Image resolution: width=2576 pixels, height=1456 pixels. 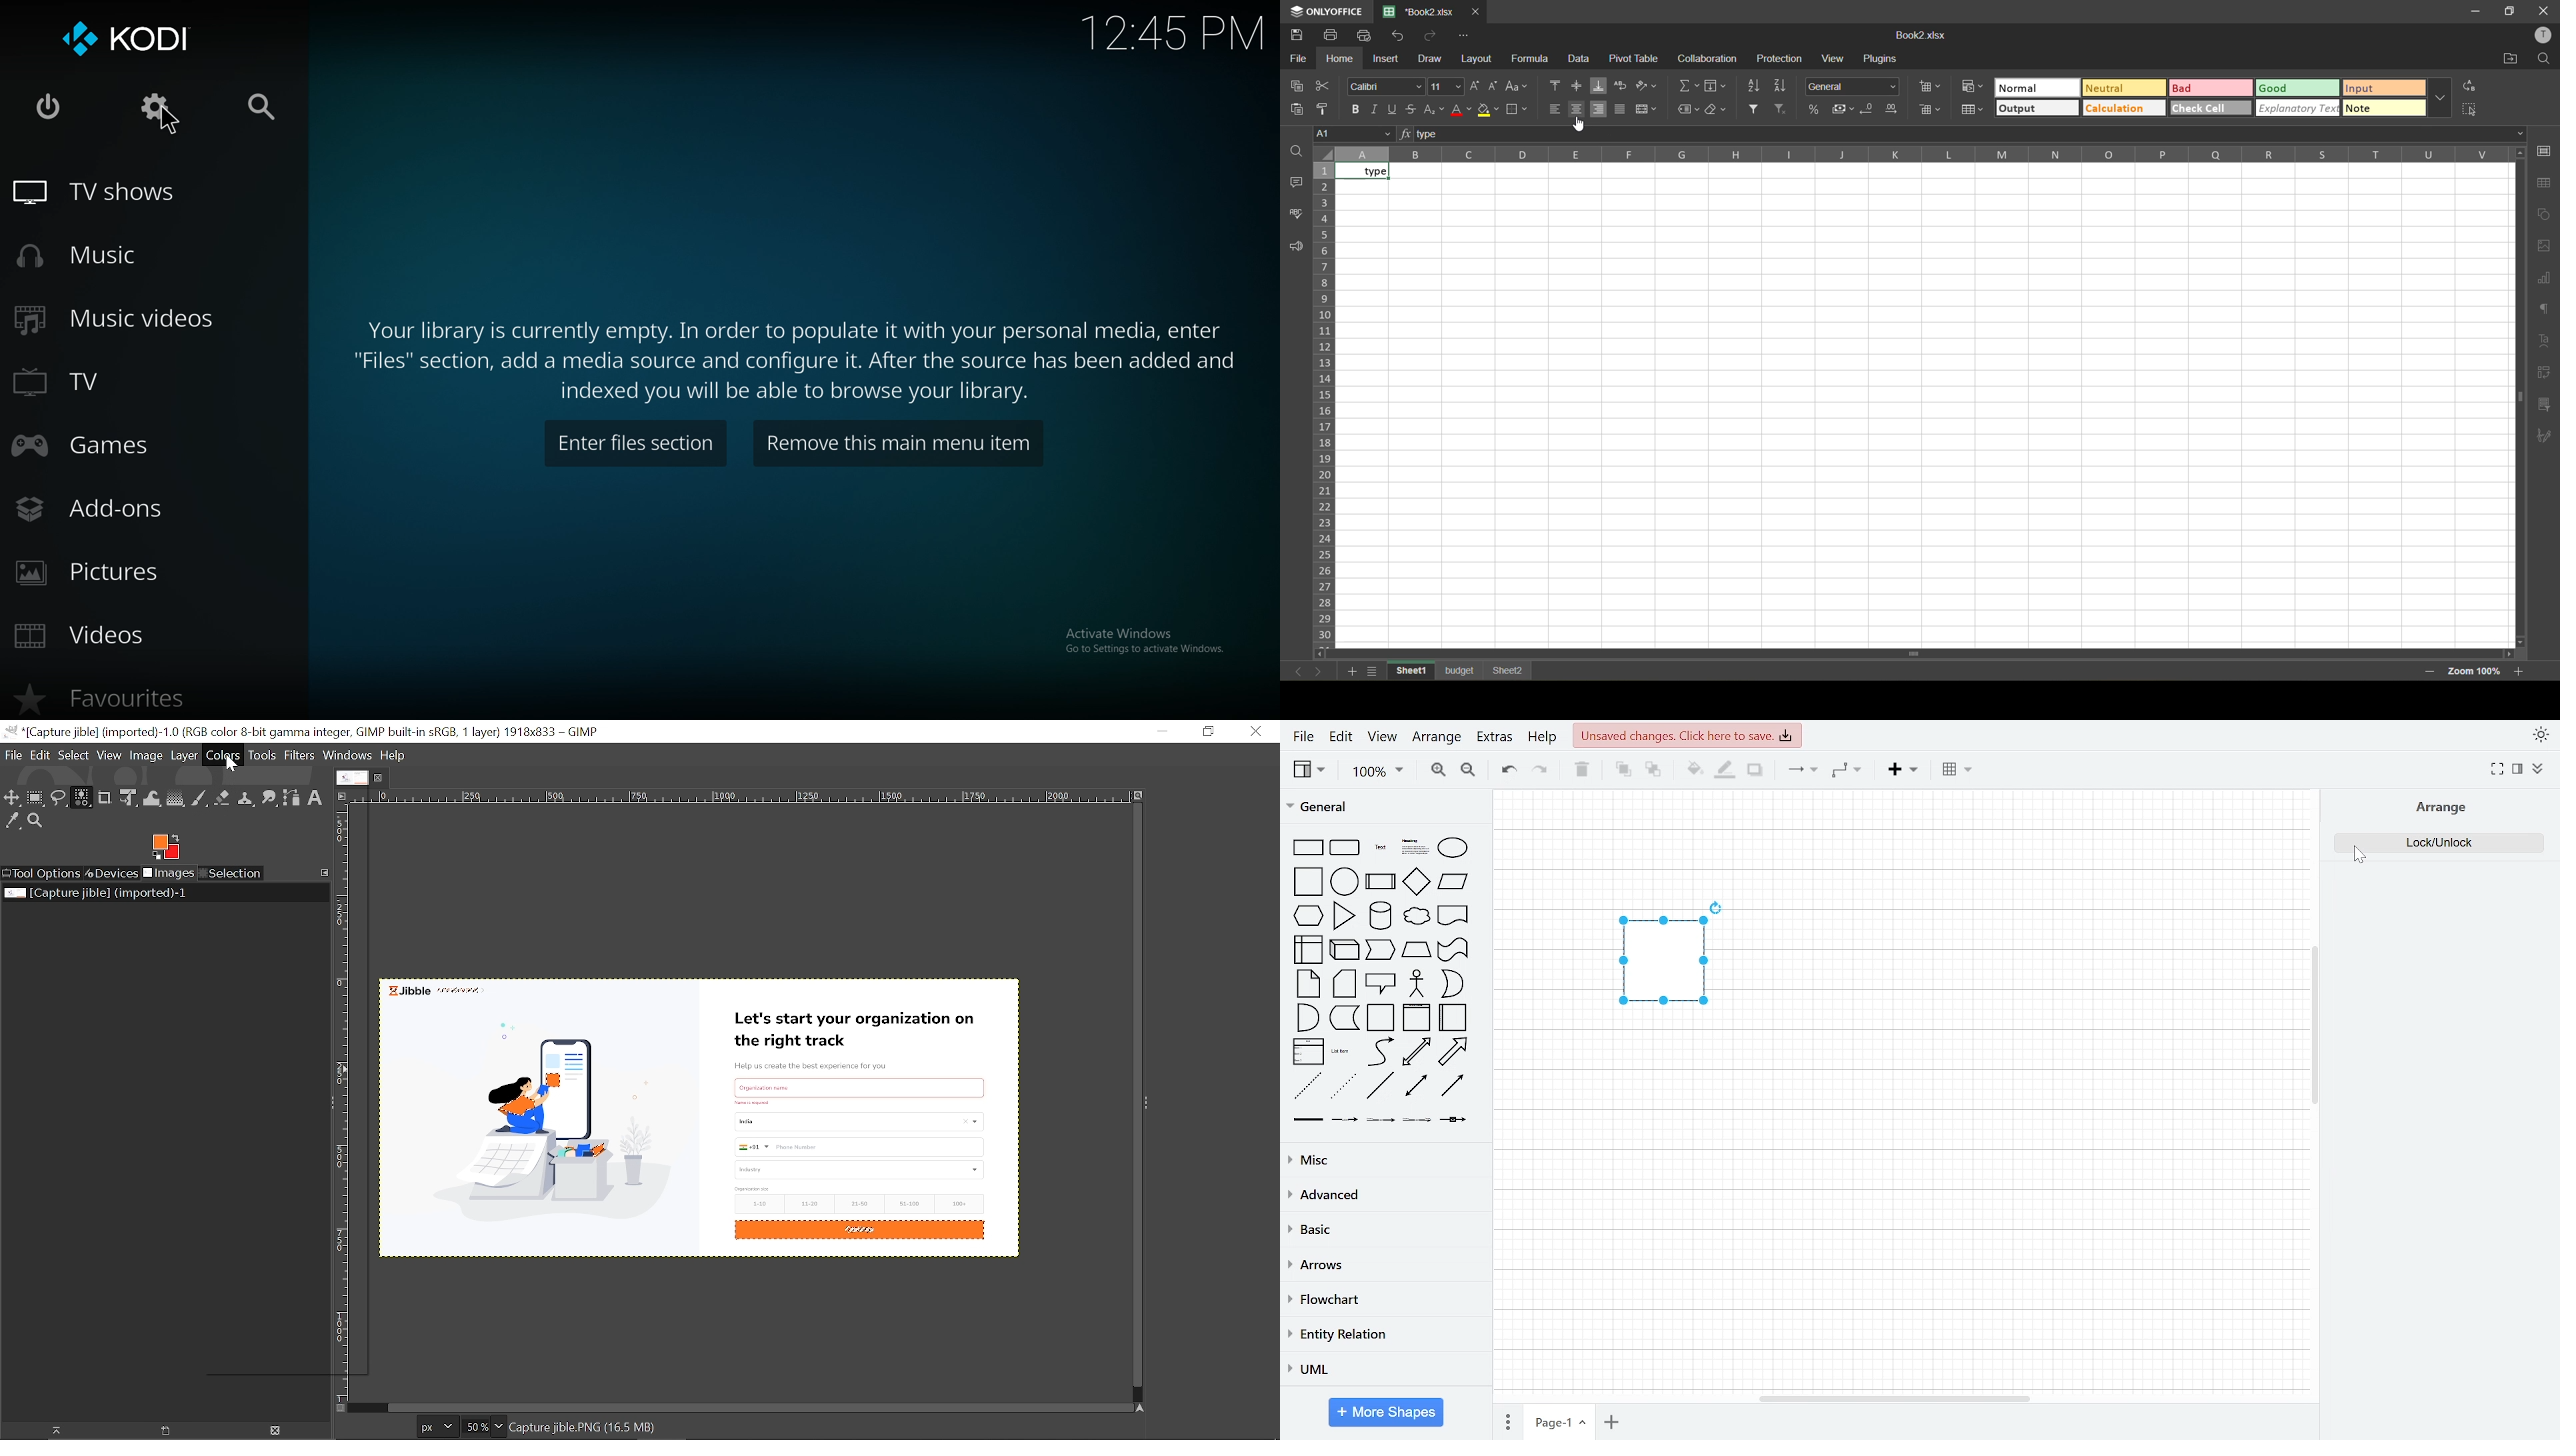 I want to click on games, so click(x=102, y=446).